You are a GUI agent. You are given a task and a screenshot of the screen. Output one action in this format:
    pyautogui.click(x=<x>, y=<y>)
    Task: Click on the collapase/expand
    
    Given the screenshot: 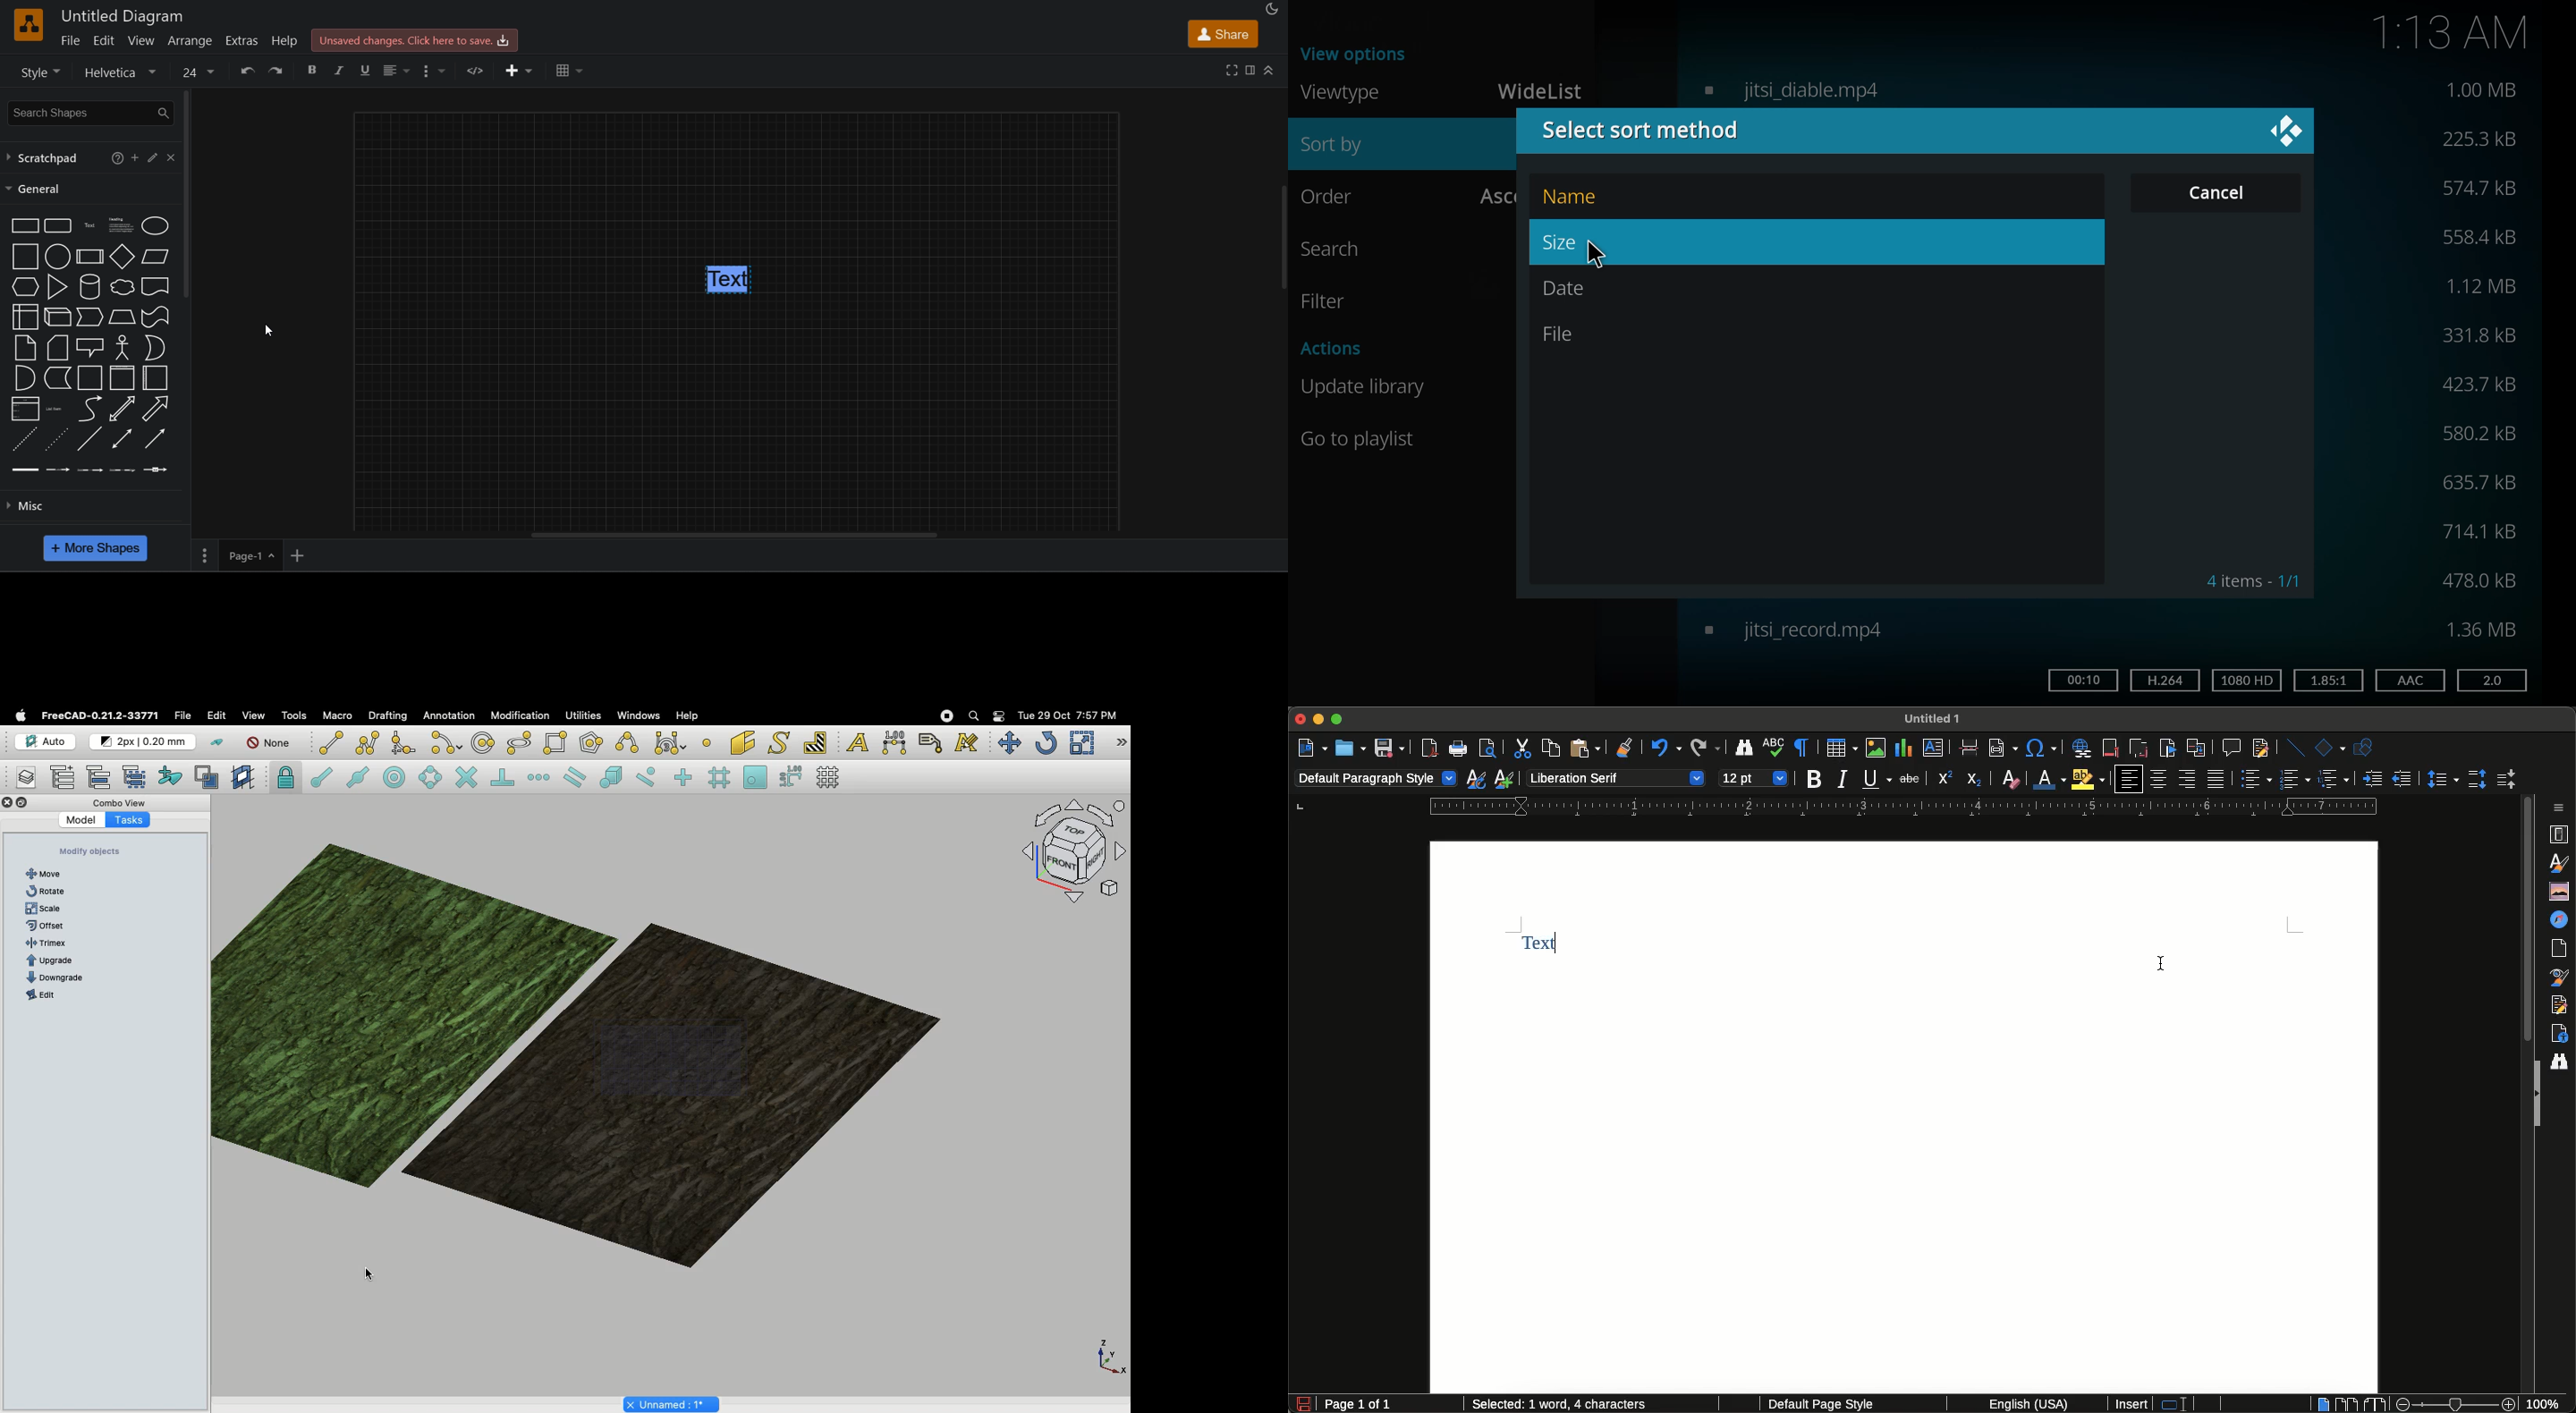 What is the action you would take?
    pyautogui.click(x=1269, y=70)
    